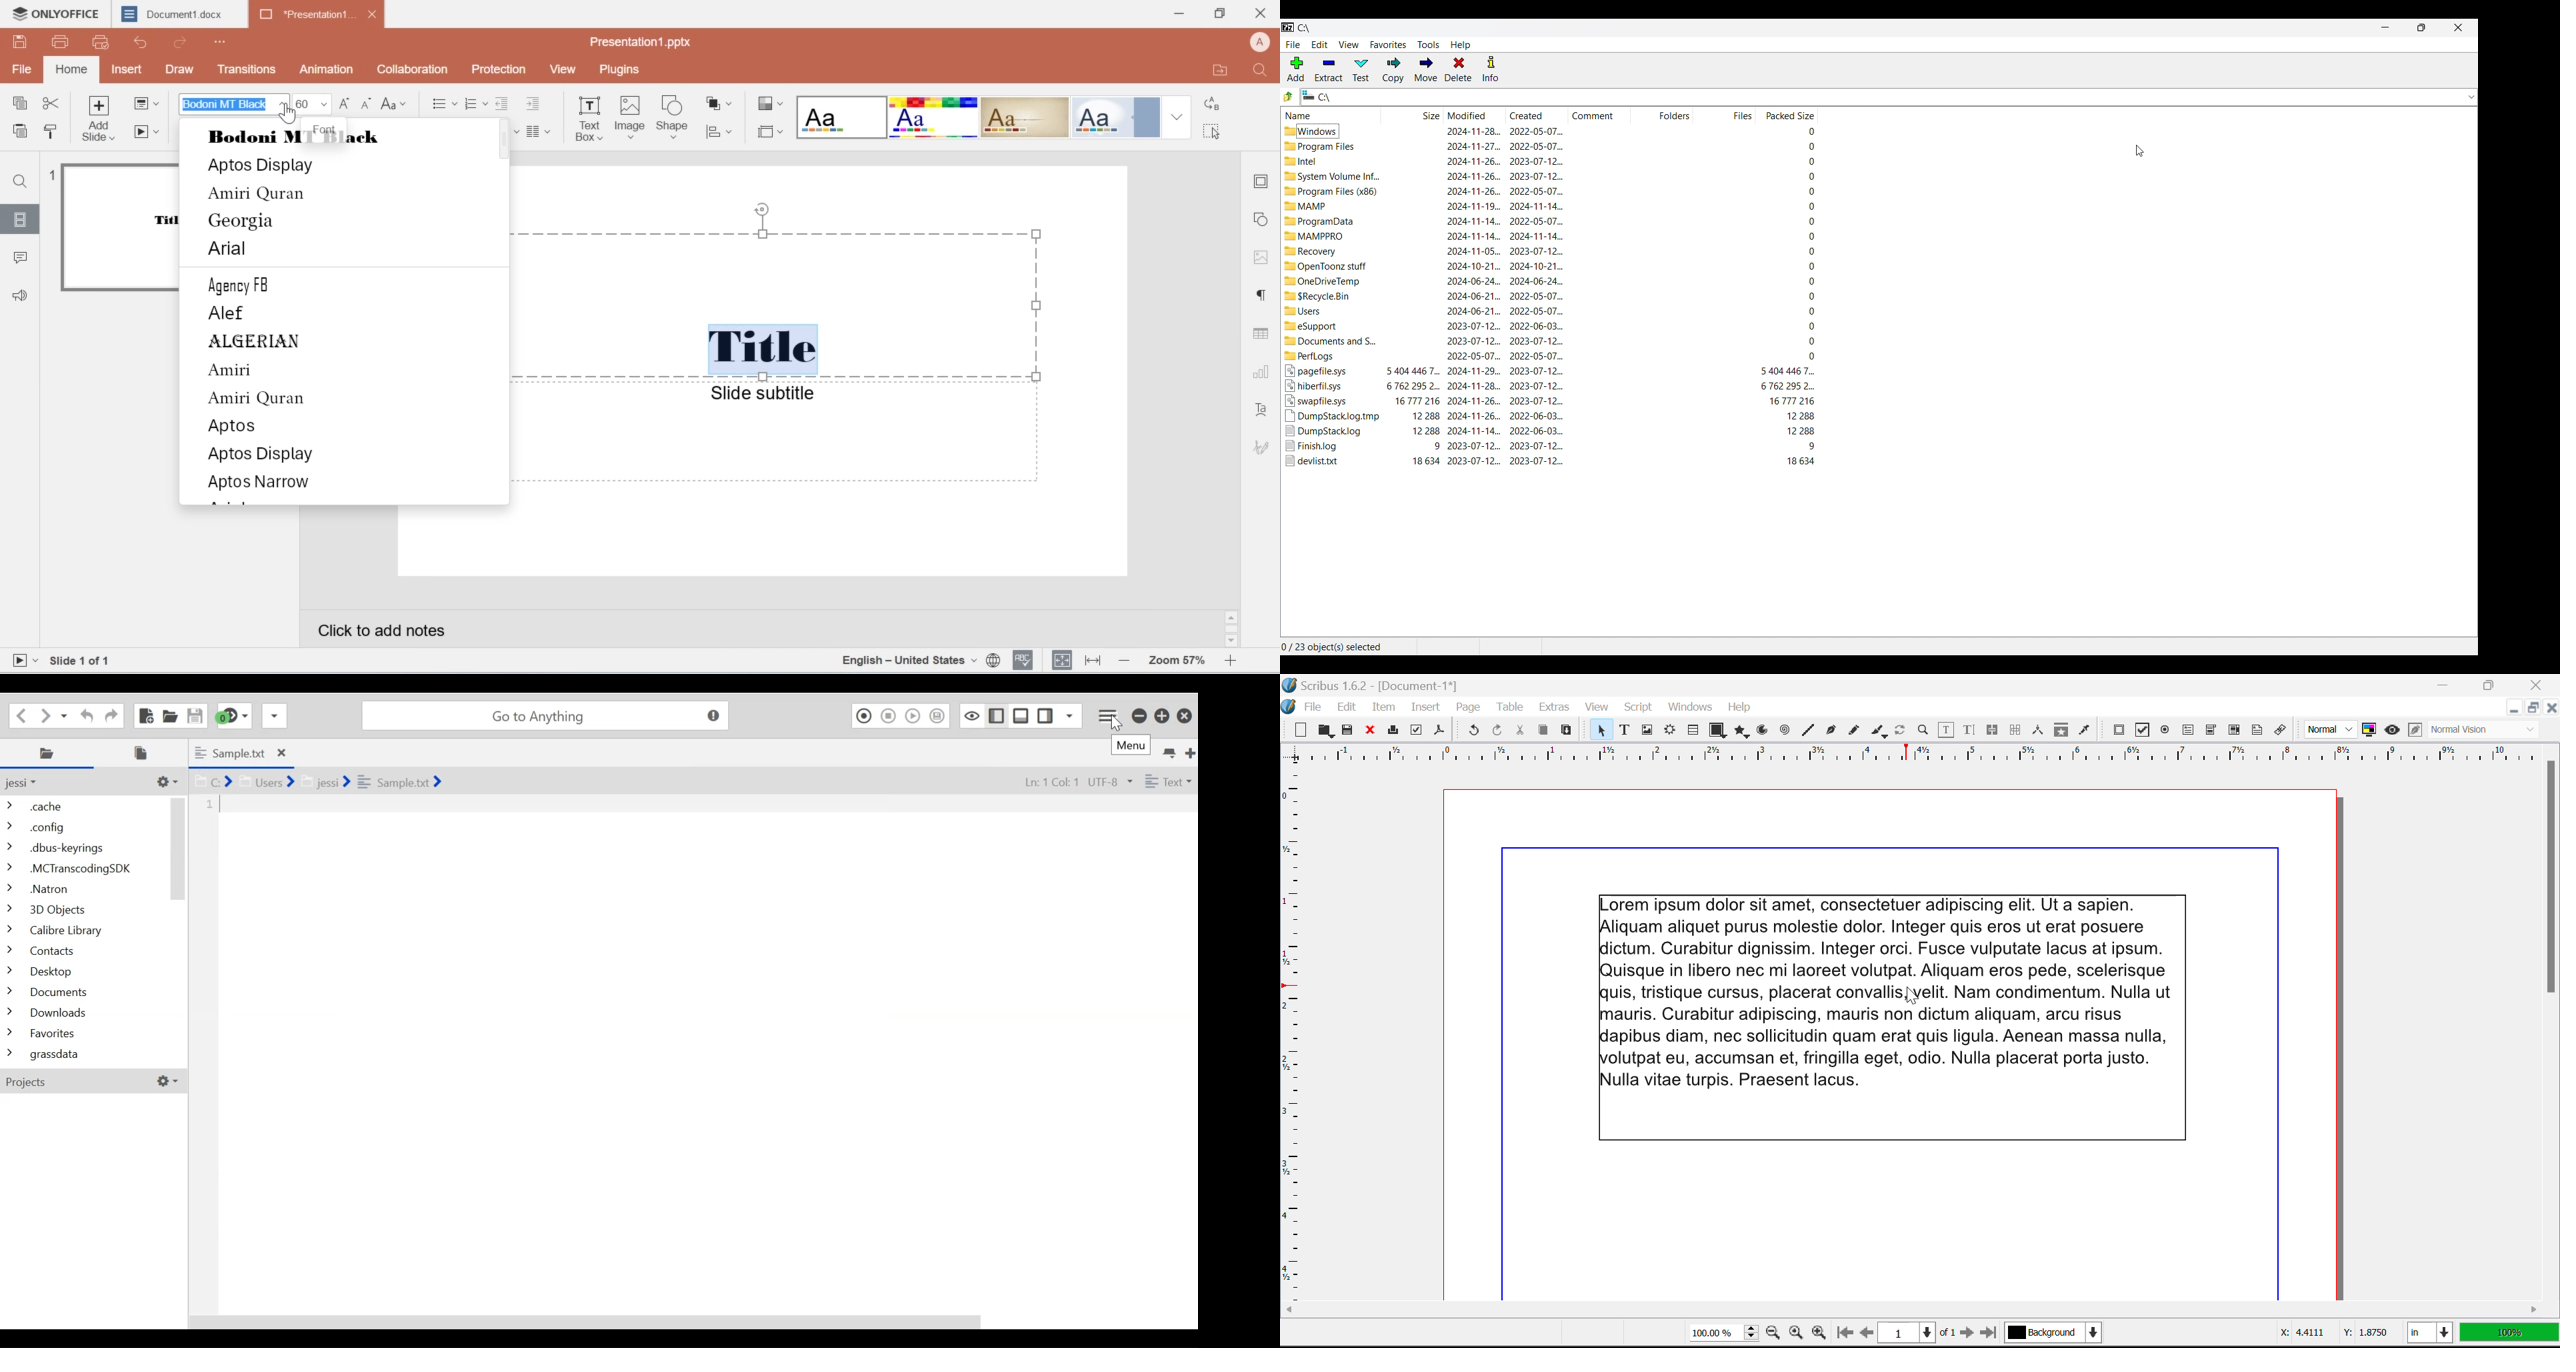 Image resolution: width=2576 pixels, height=1372 pixels. What do you see at coordinates (2235, 730) in the screenshot?
I see `PDF List Box` at bounding box center [2235, 730].